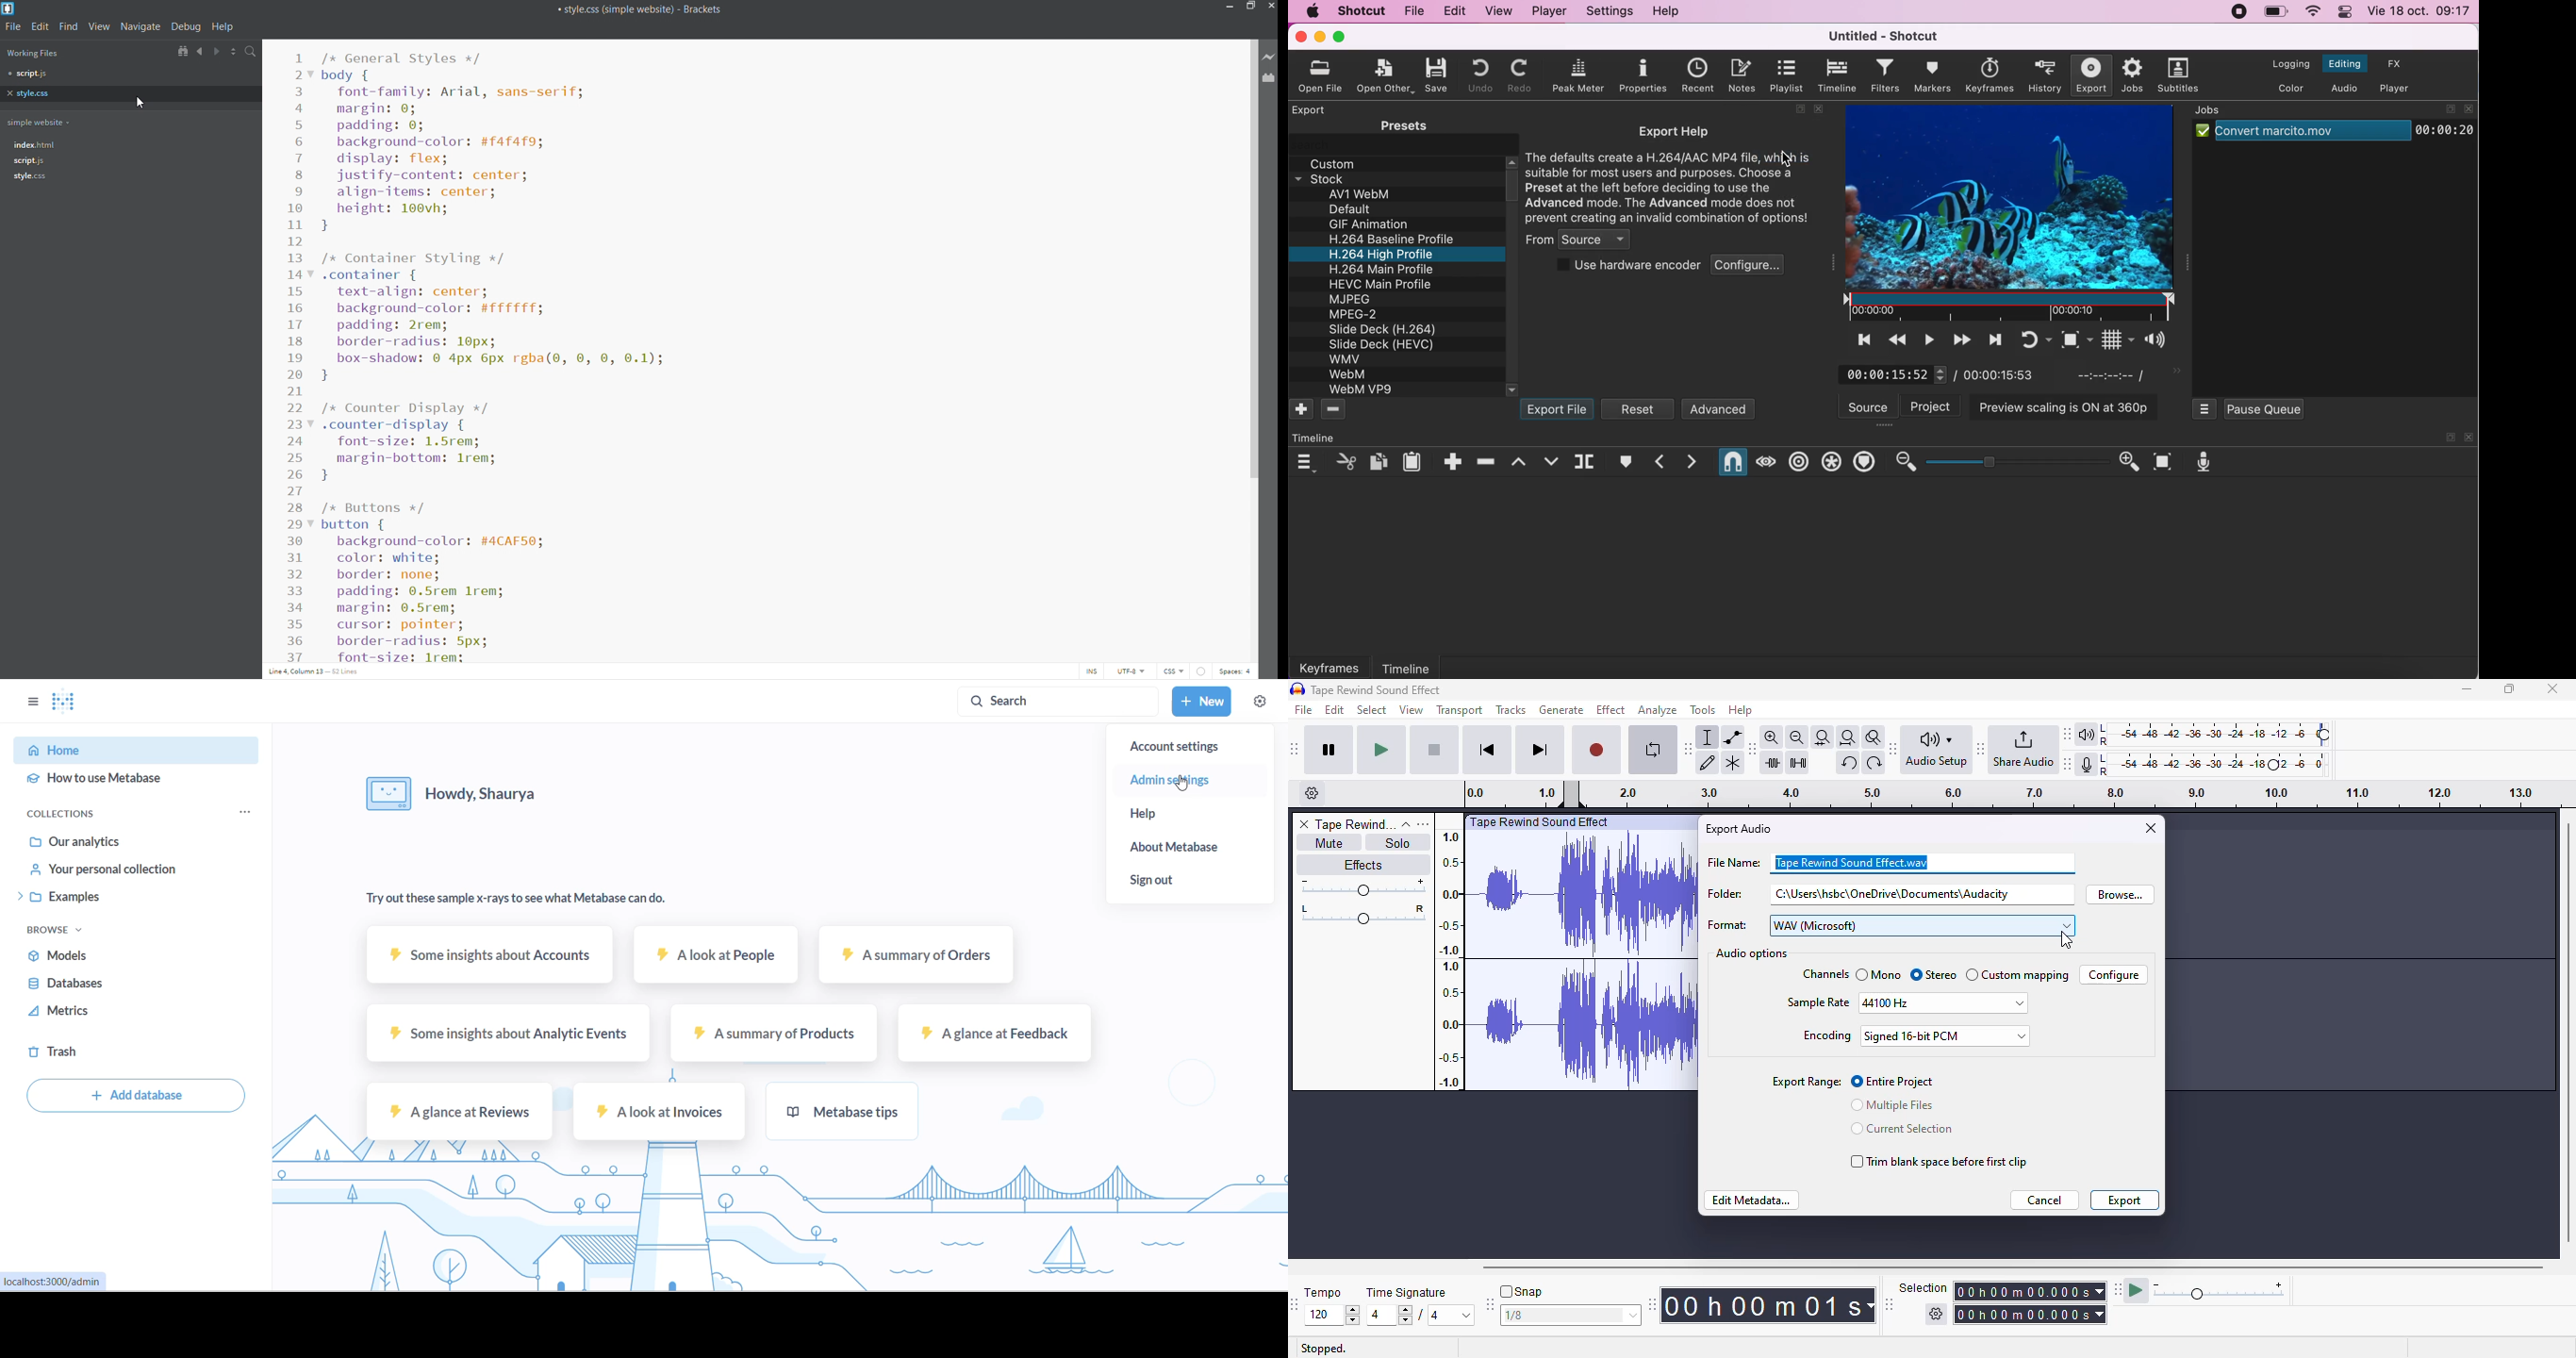 Image resolution: width=2576 pixels, height=1372 pixels. What do you see at coordinates (1547, 10) in the screenshot?
I see `player` at bounding box center [1547, 10].